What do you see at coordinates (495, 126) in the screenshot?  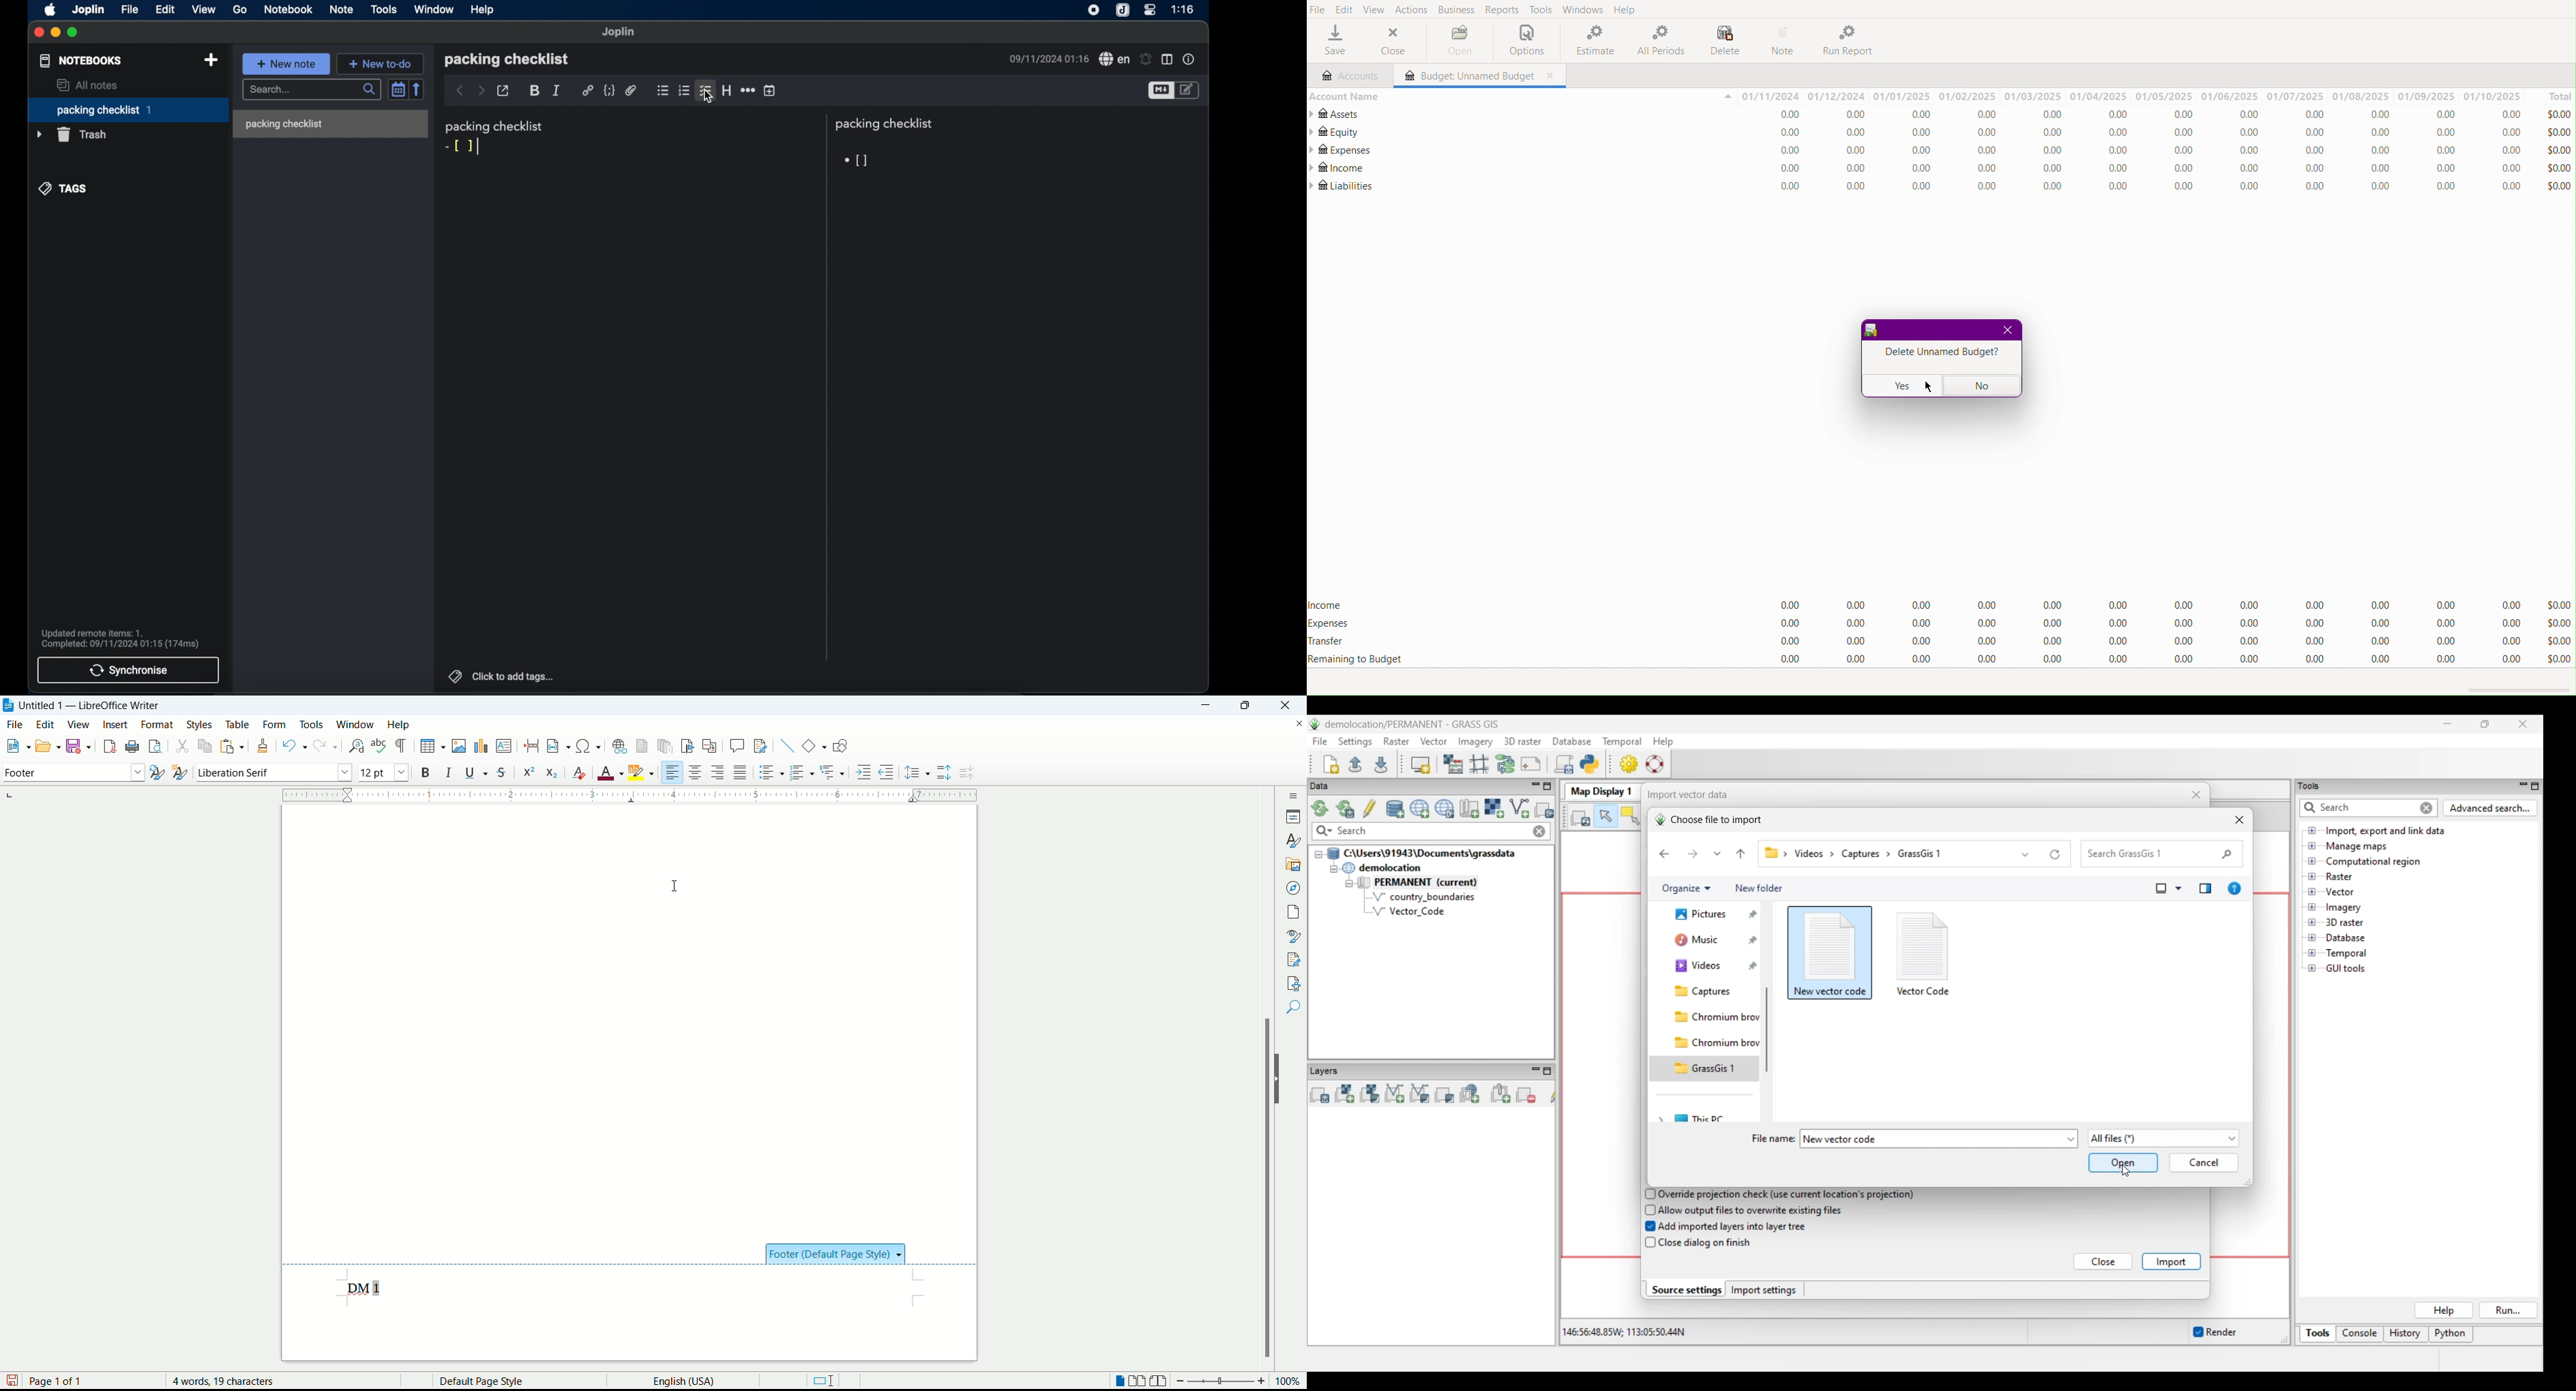 I see `packing checklist` at bounding box center [495, 126].